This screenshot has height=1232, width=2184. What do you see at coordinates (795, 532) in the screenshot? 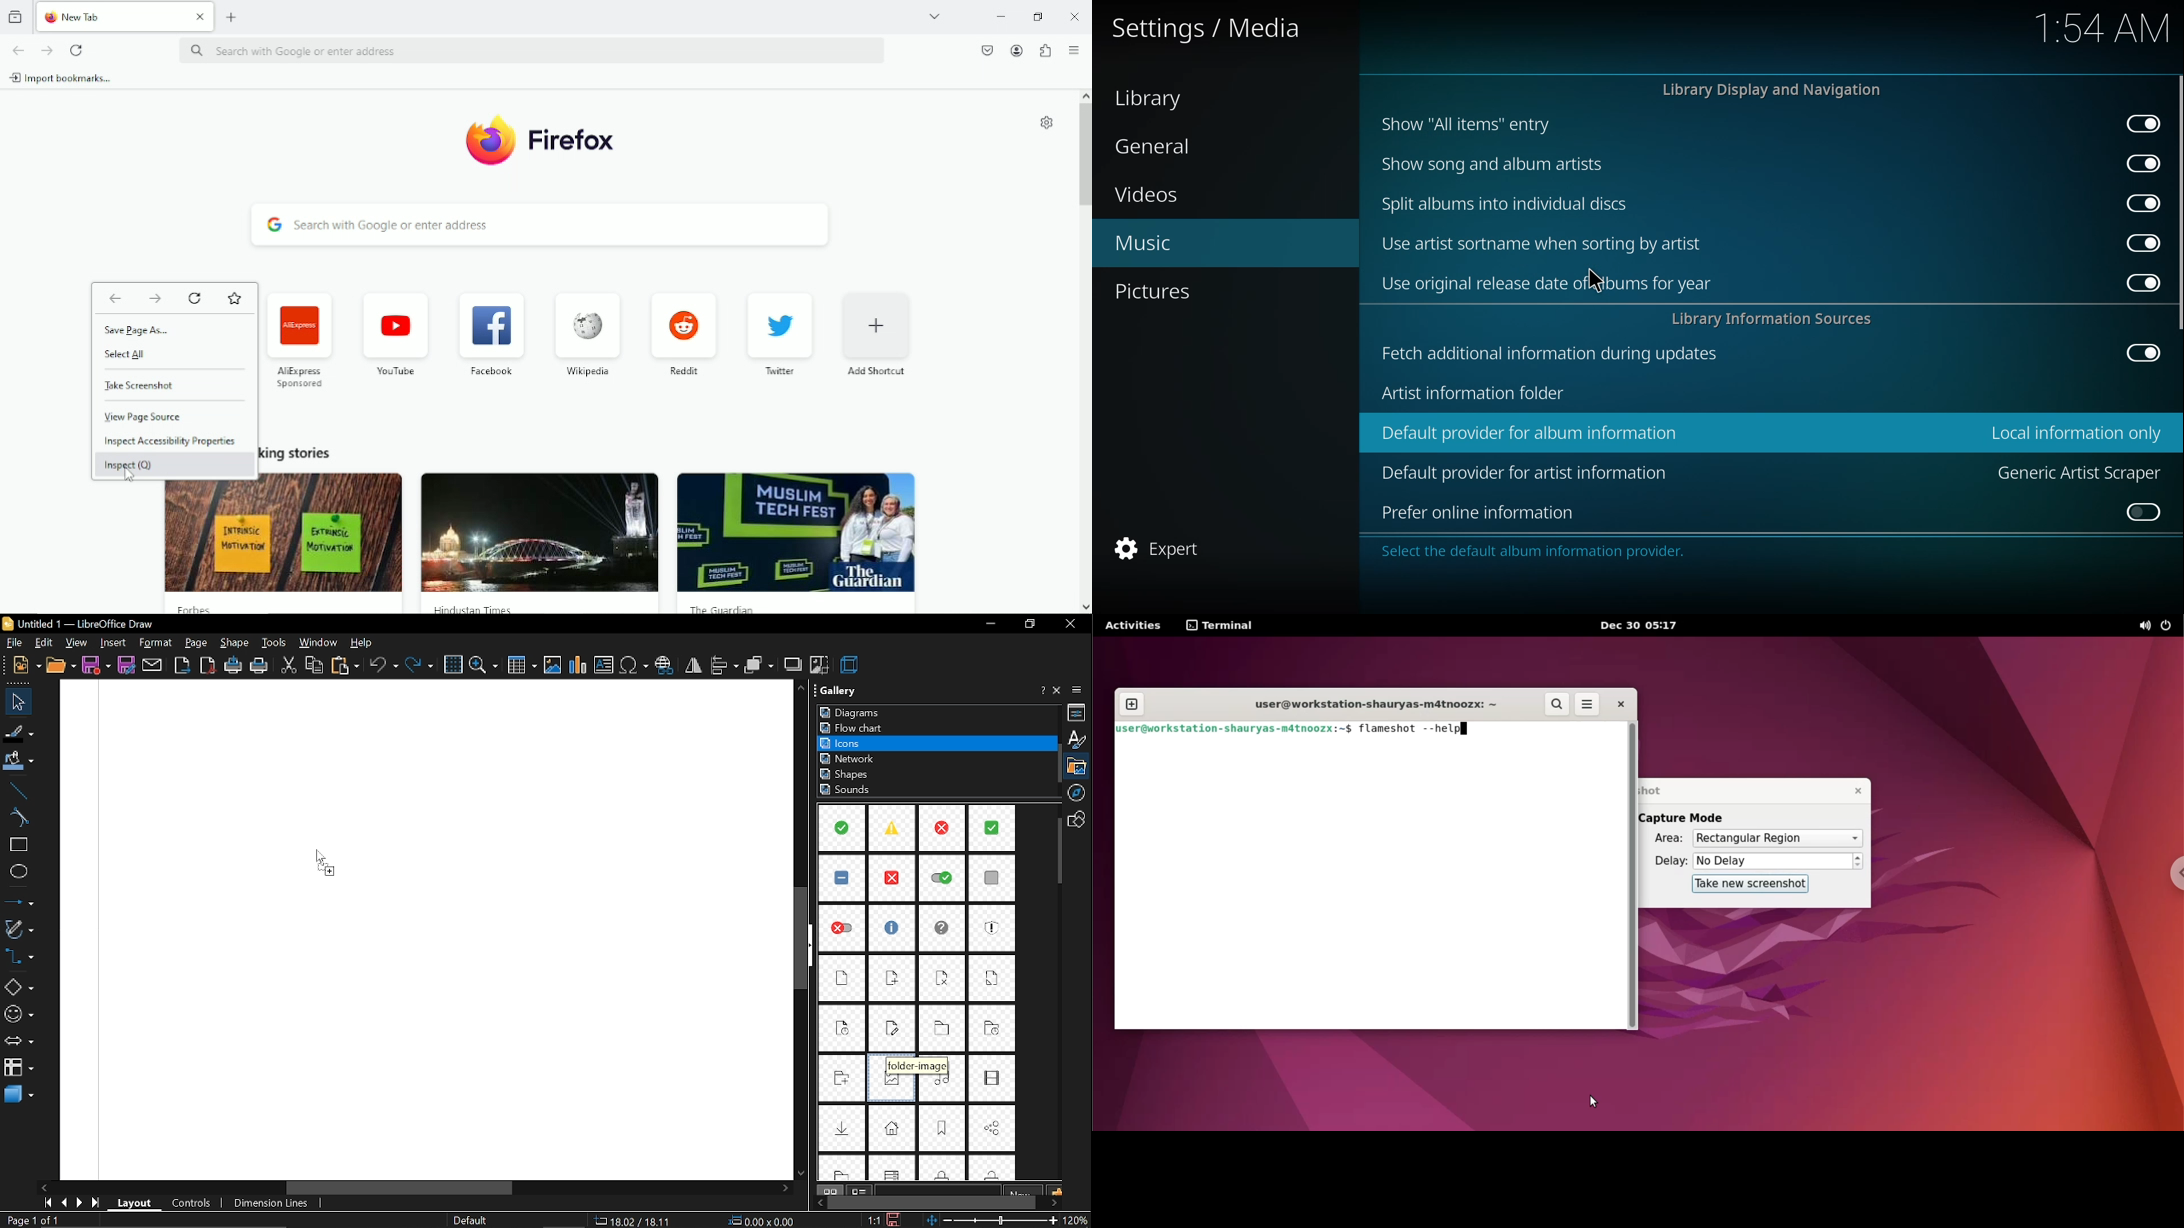
I see `image` at bounding box center [795, 532].